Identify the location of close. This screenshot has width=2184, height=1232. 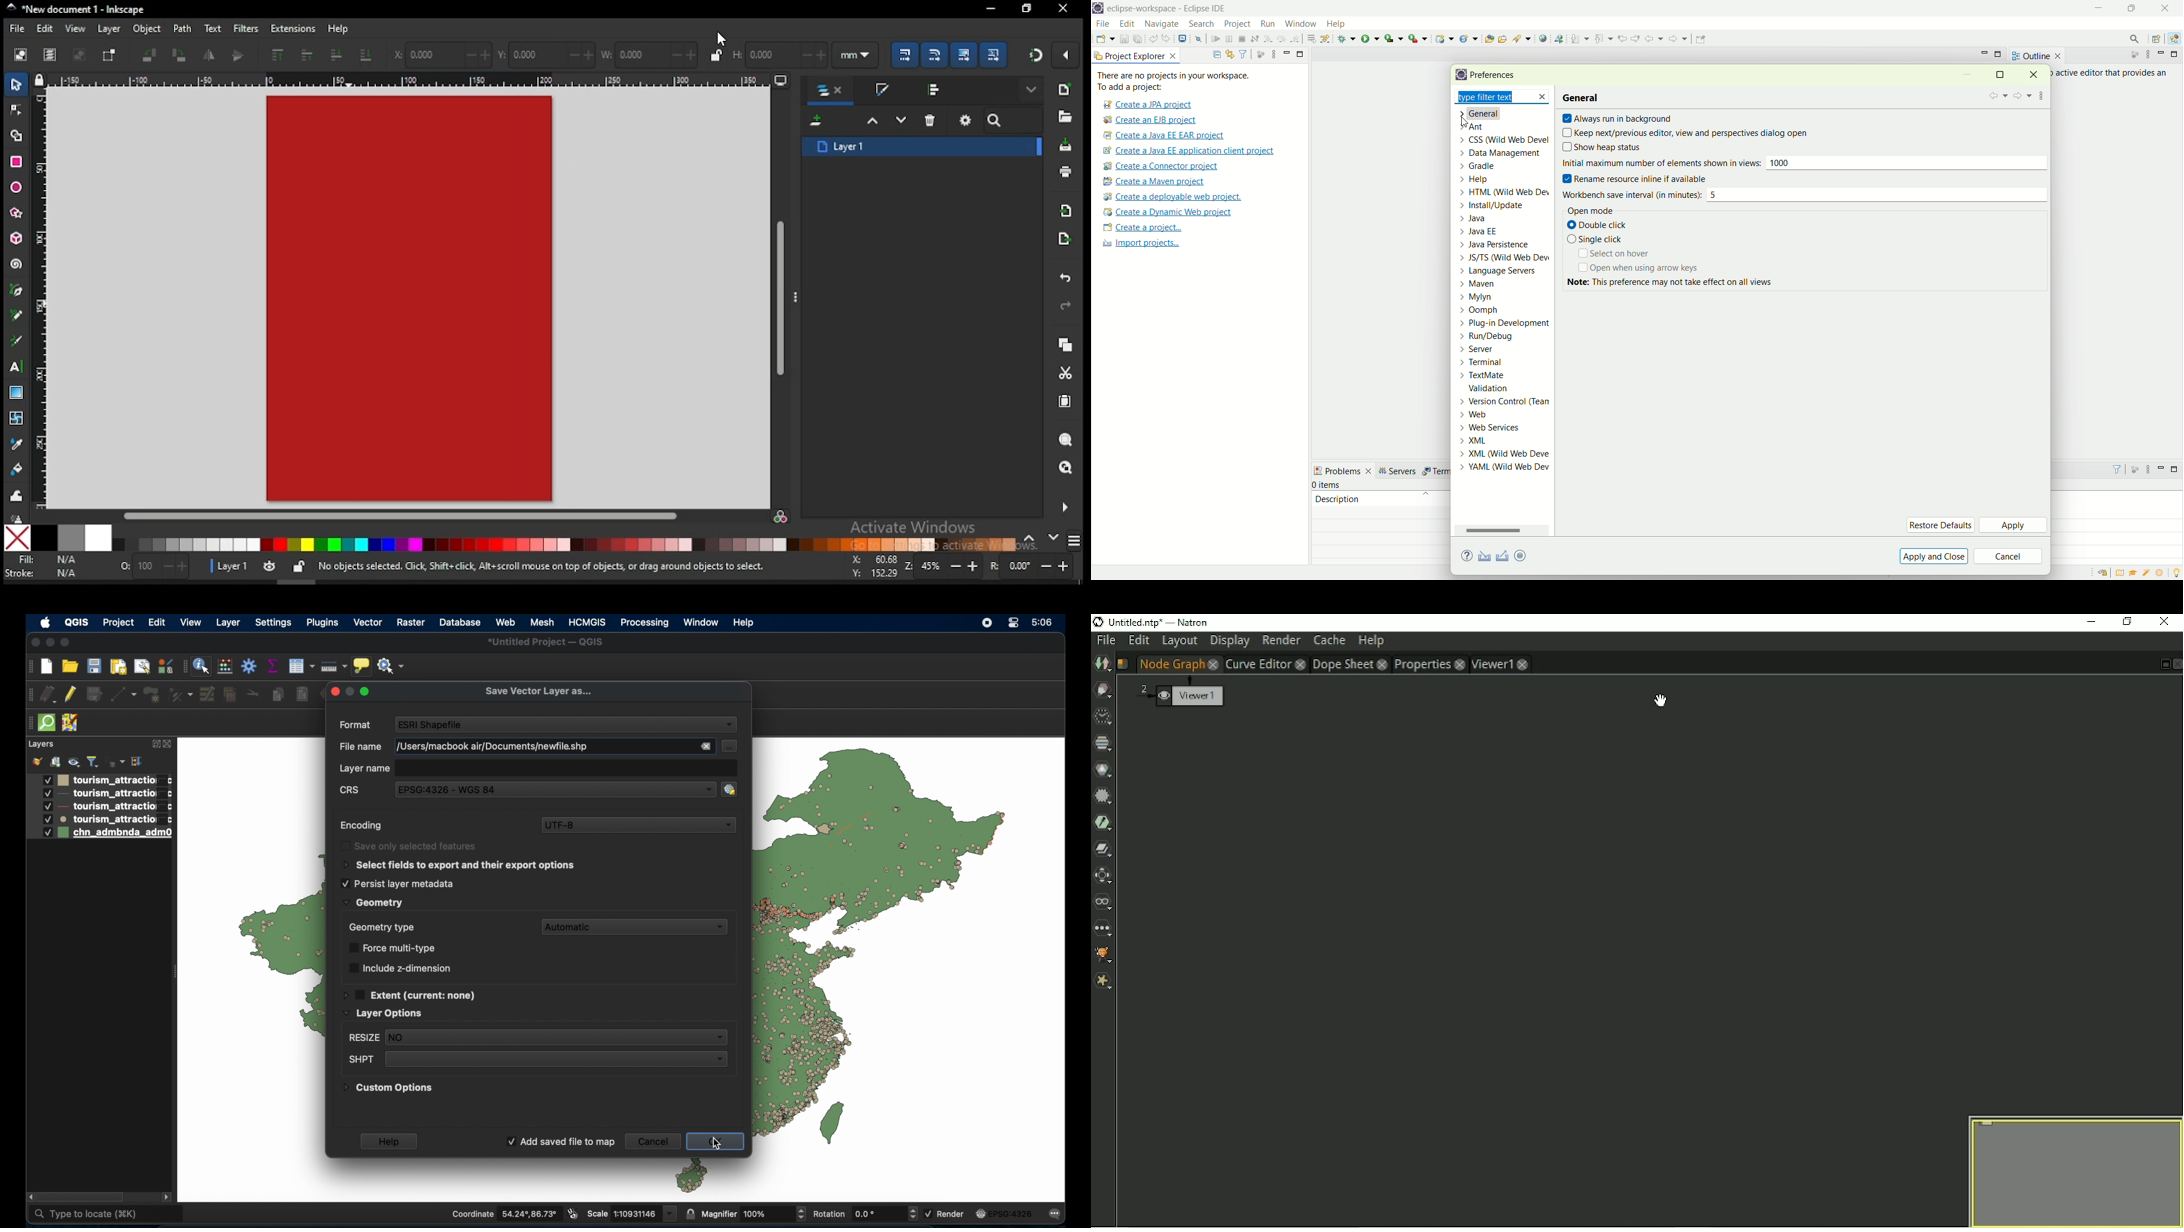
(34, 642).